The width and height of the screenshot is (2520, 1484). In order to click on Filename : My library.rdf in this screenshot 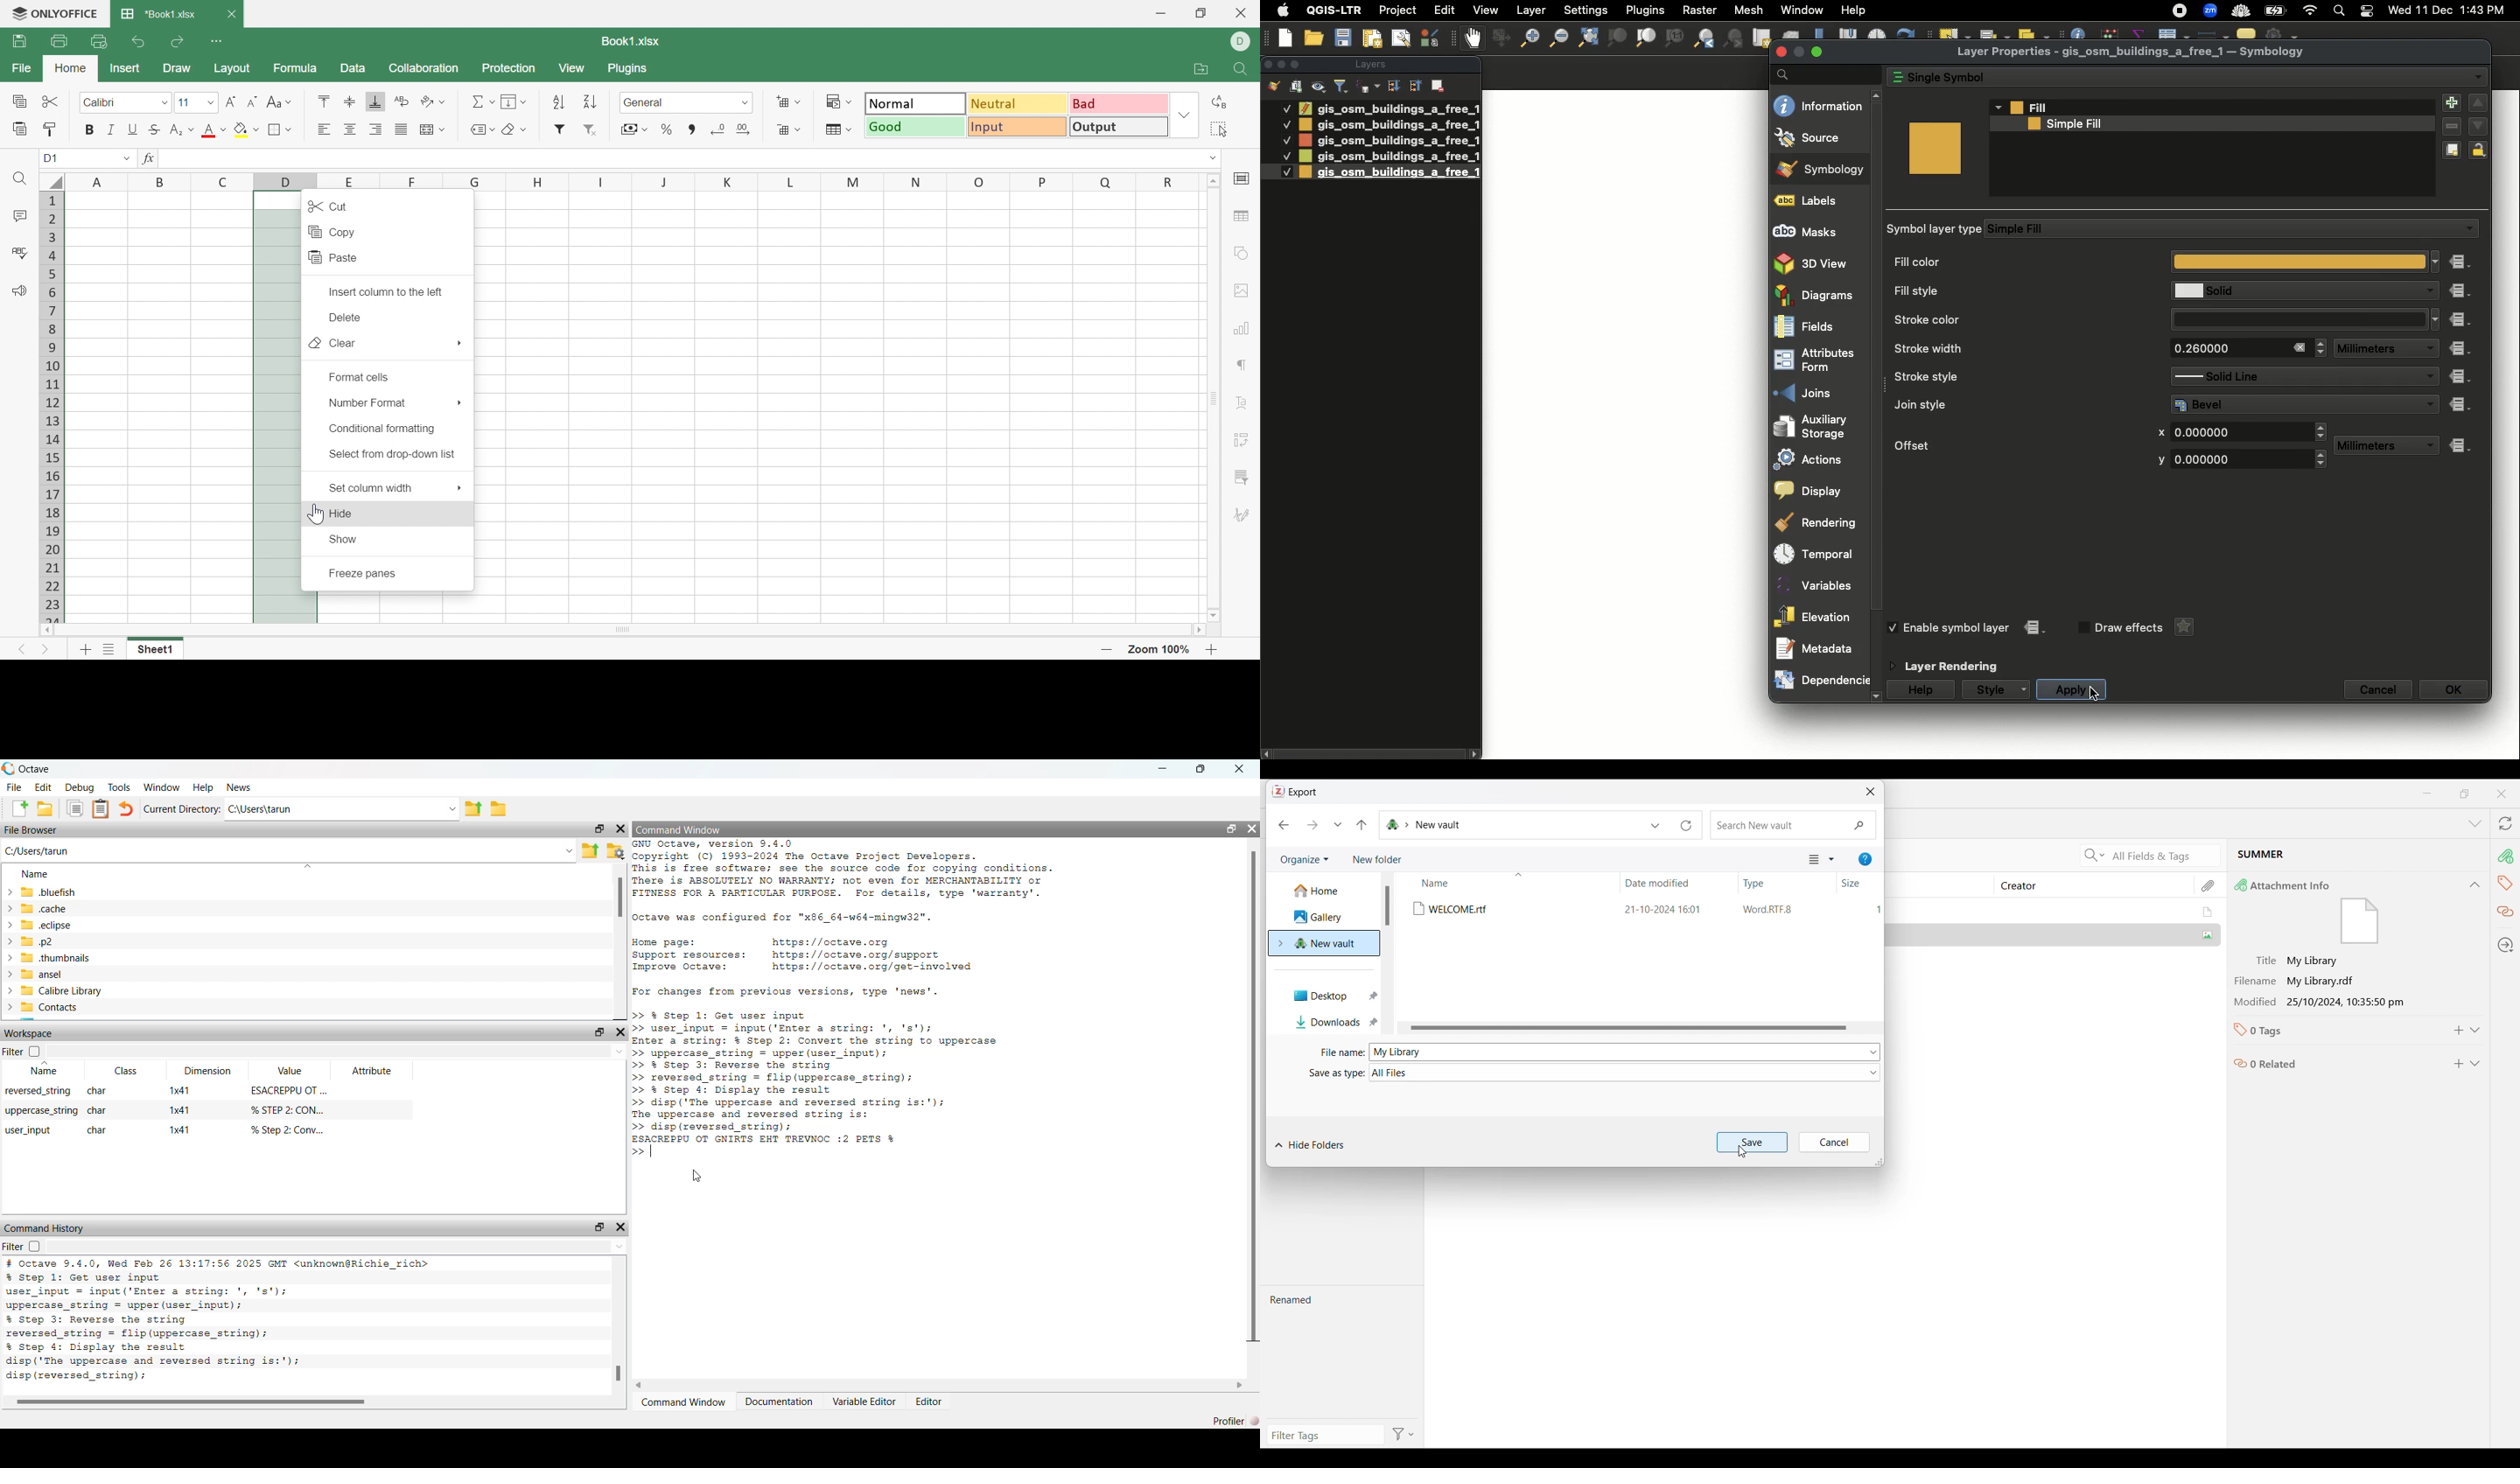, I will do `click(2334, 981)`.